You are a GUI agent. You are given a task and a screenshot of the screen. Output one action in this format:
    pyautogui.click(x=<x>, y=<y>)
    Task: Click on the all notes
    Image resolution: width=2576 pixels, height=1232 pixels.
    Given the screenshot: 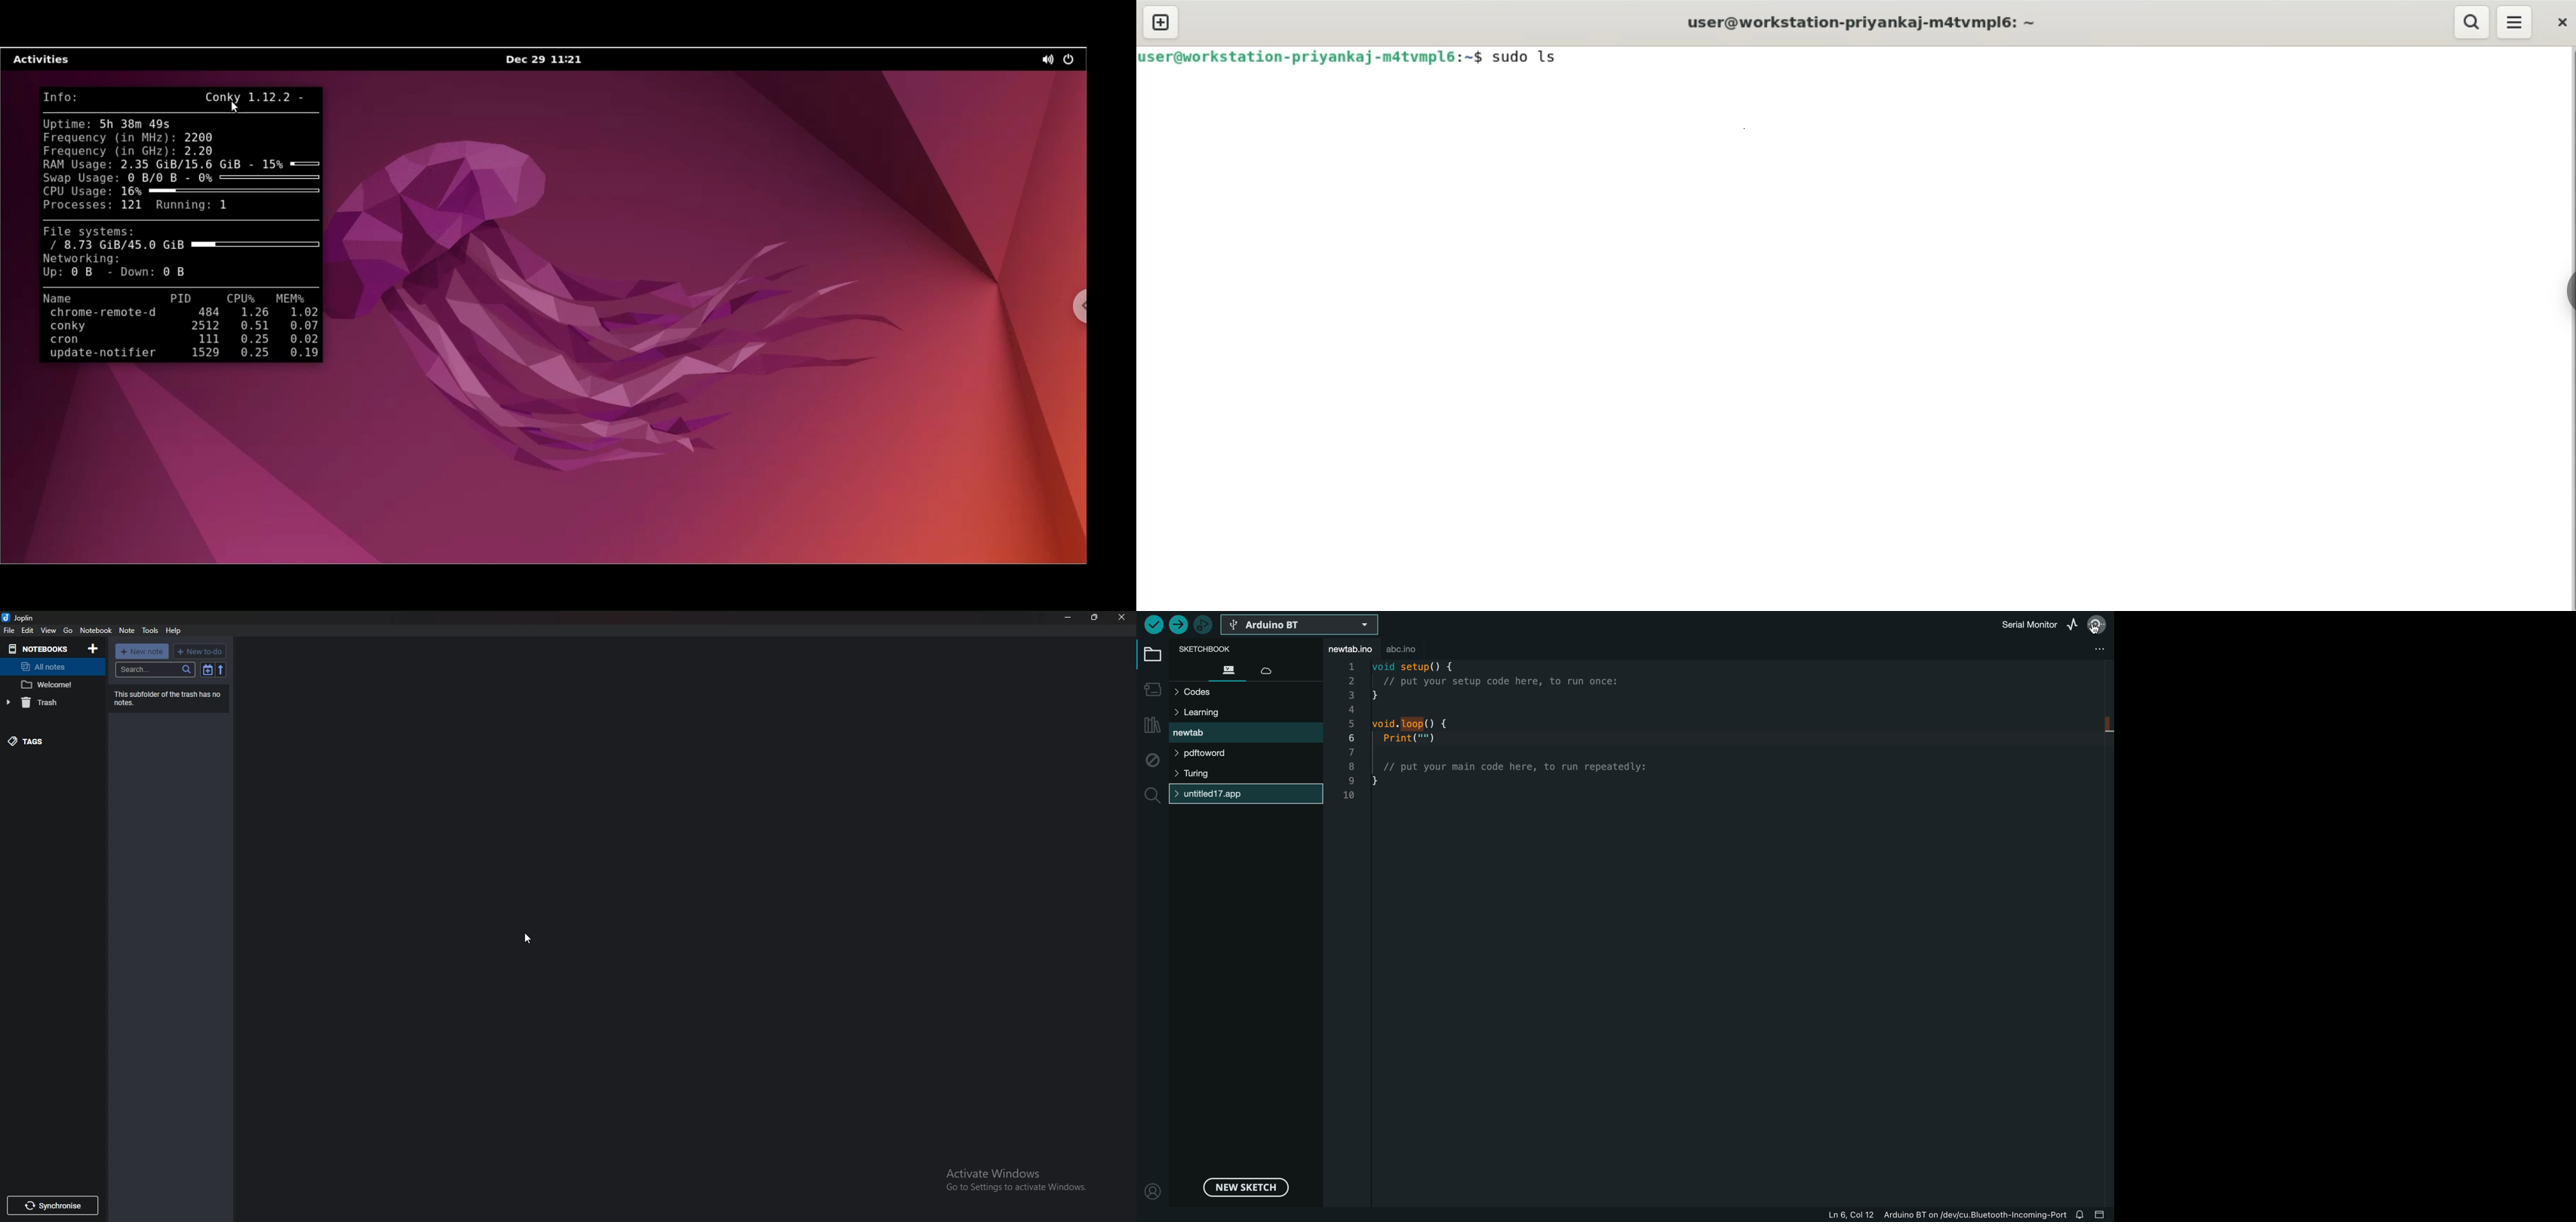 What is the action you would take?
    pyautogui.click(x=50, y=667)
    